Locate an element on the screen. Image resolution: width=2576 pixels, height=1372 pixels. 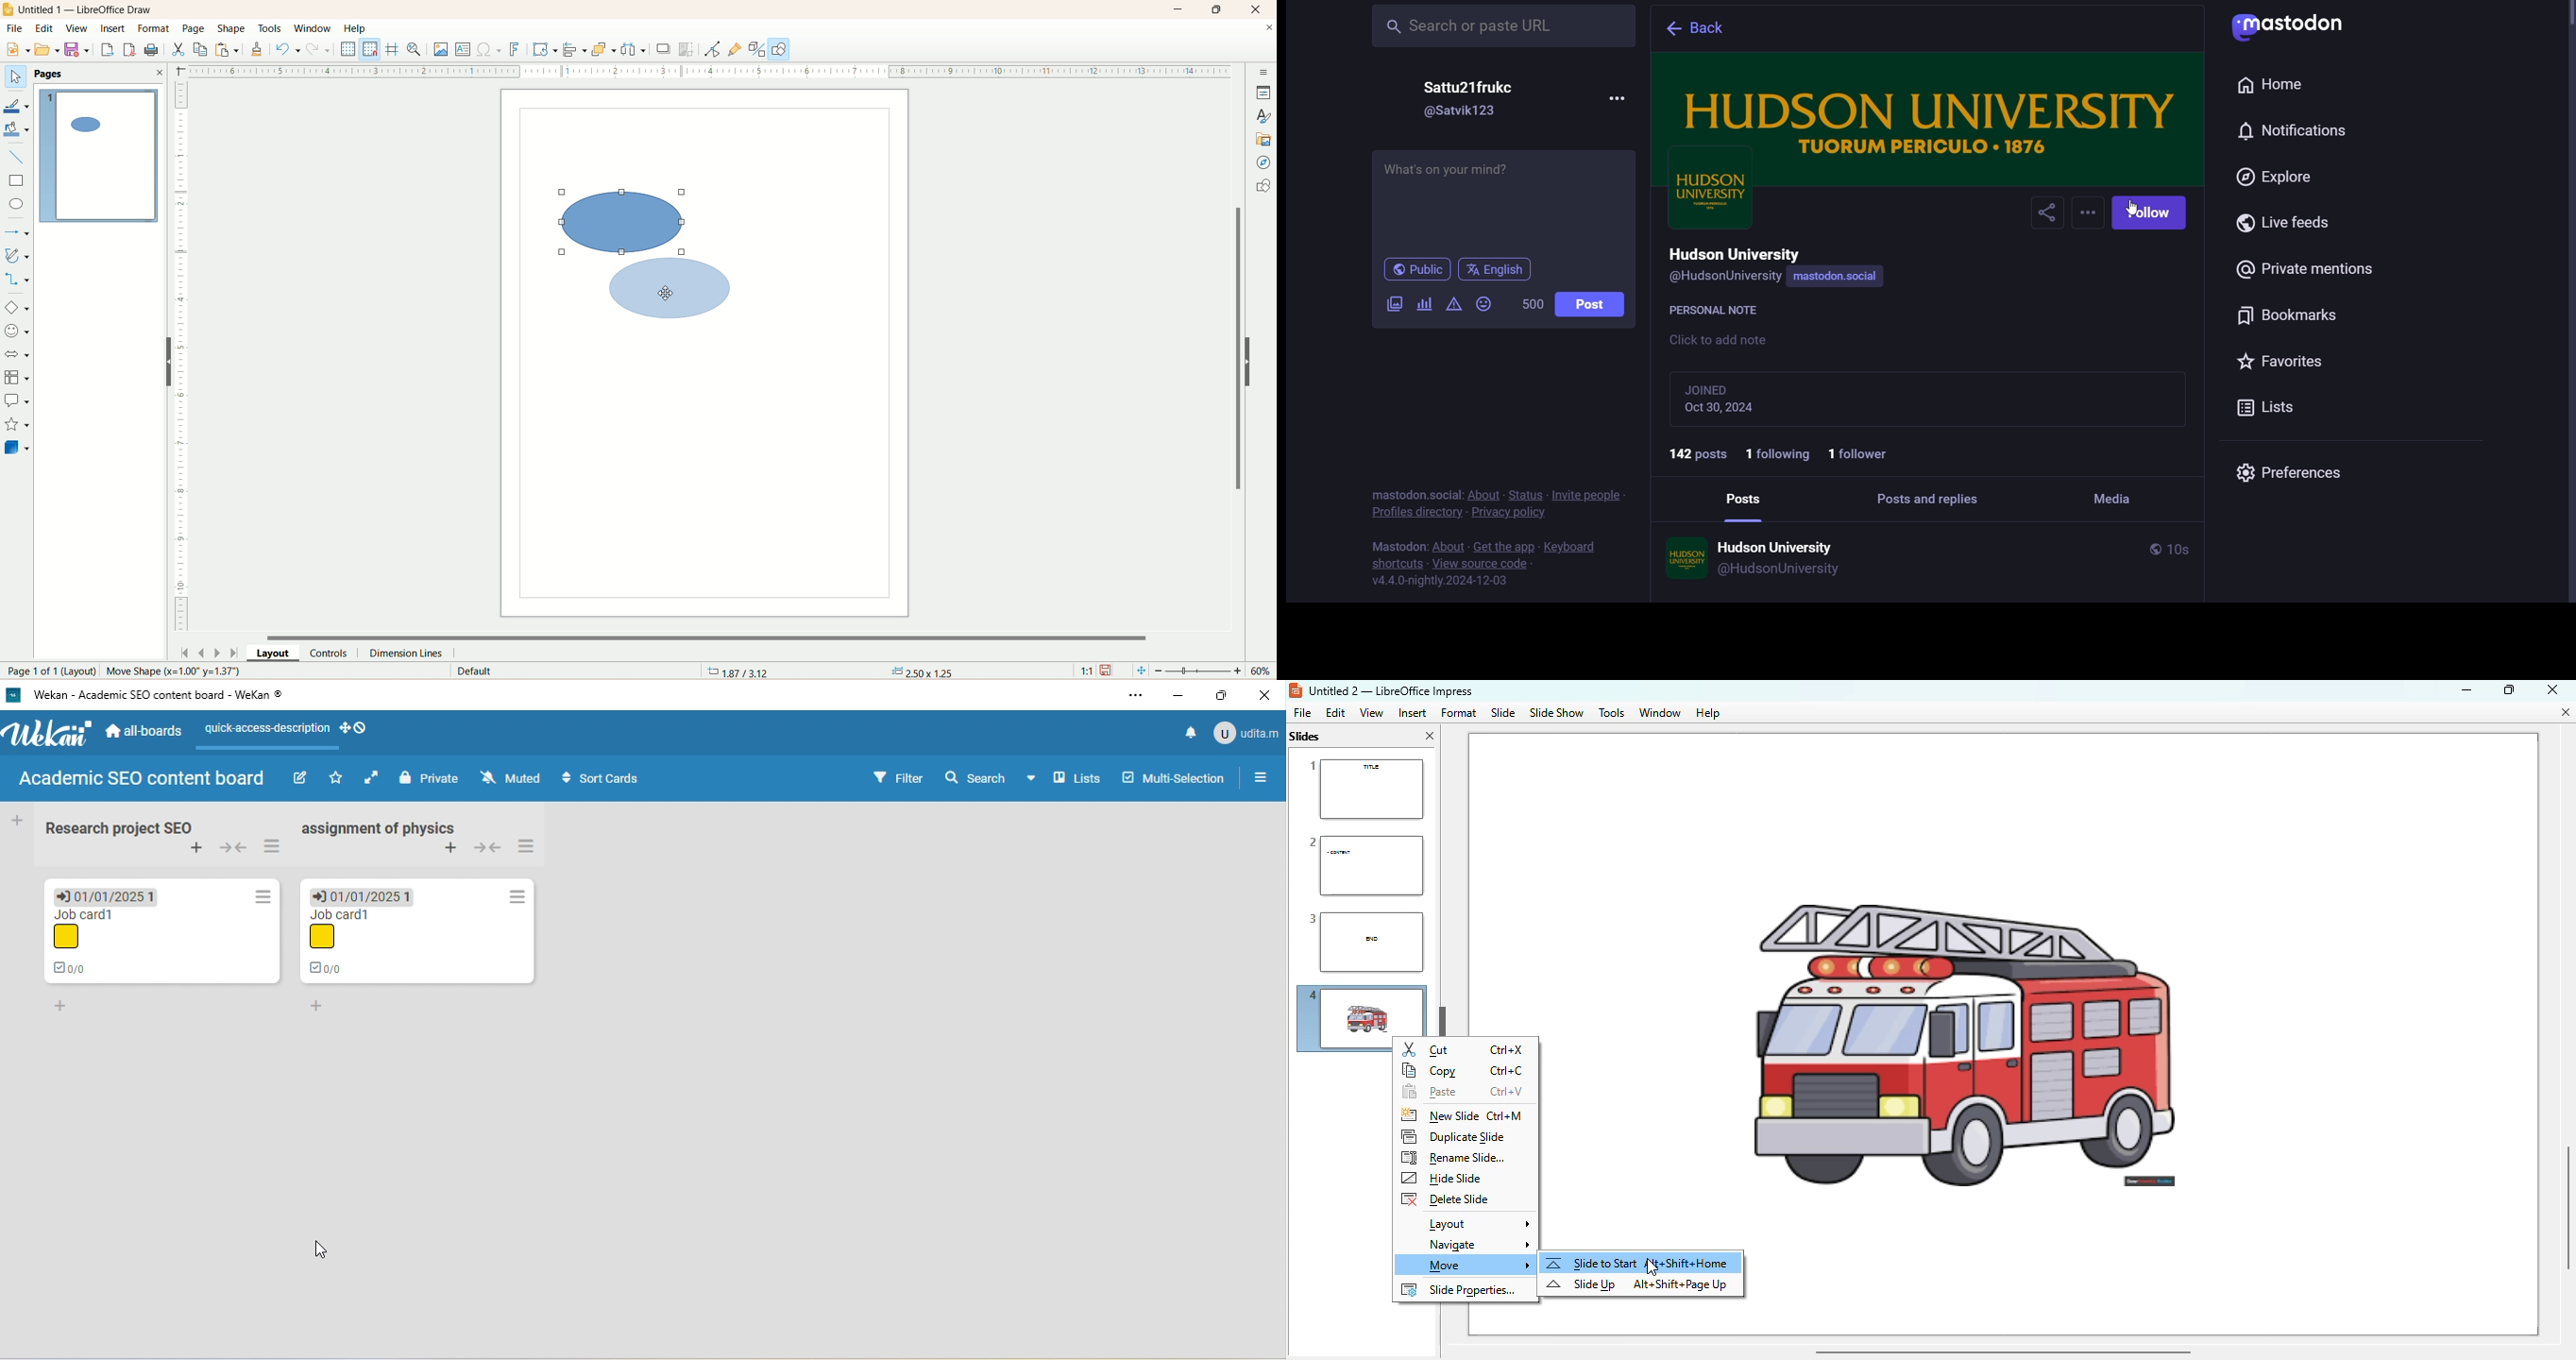
toggle extrusion is located at coordinates (759, 50).